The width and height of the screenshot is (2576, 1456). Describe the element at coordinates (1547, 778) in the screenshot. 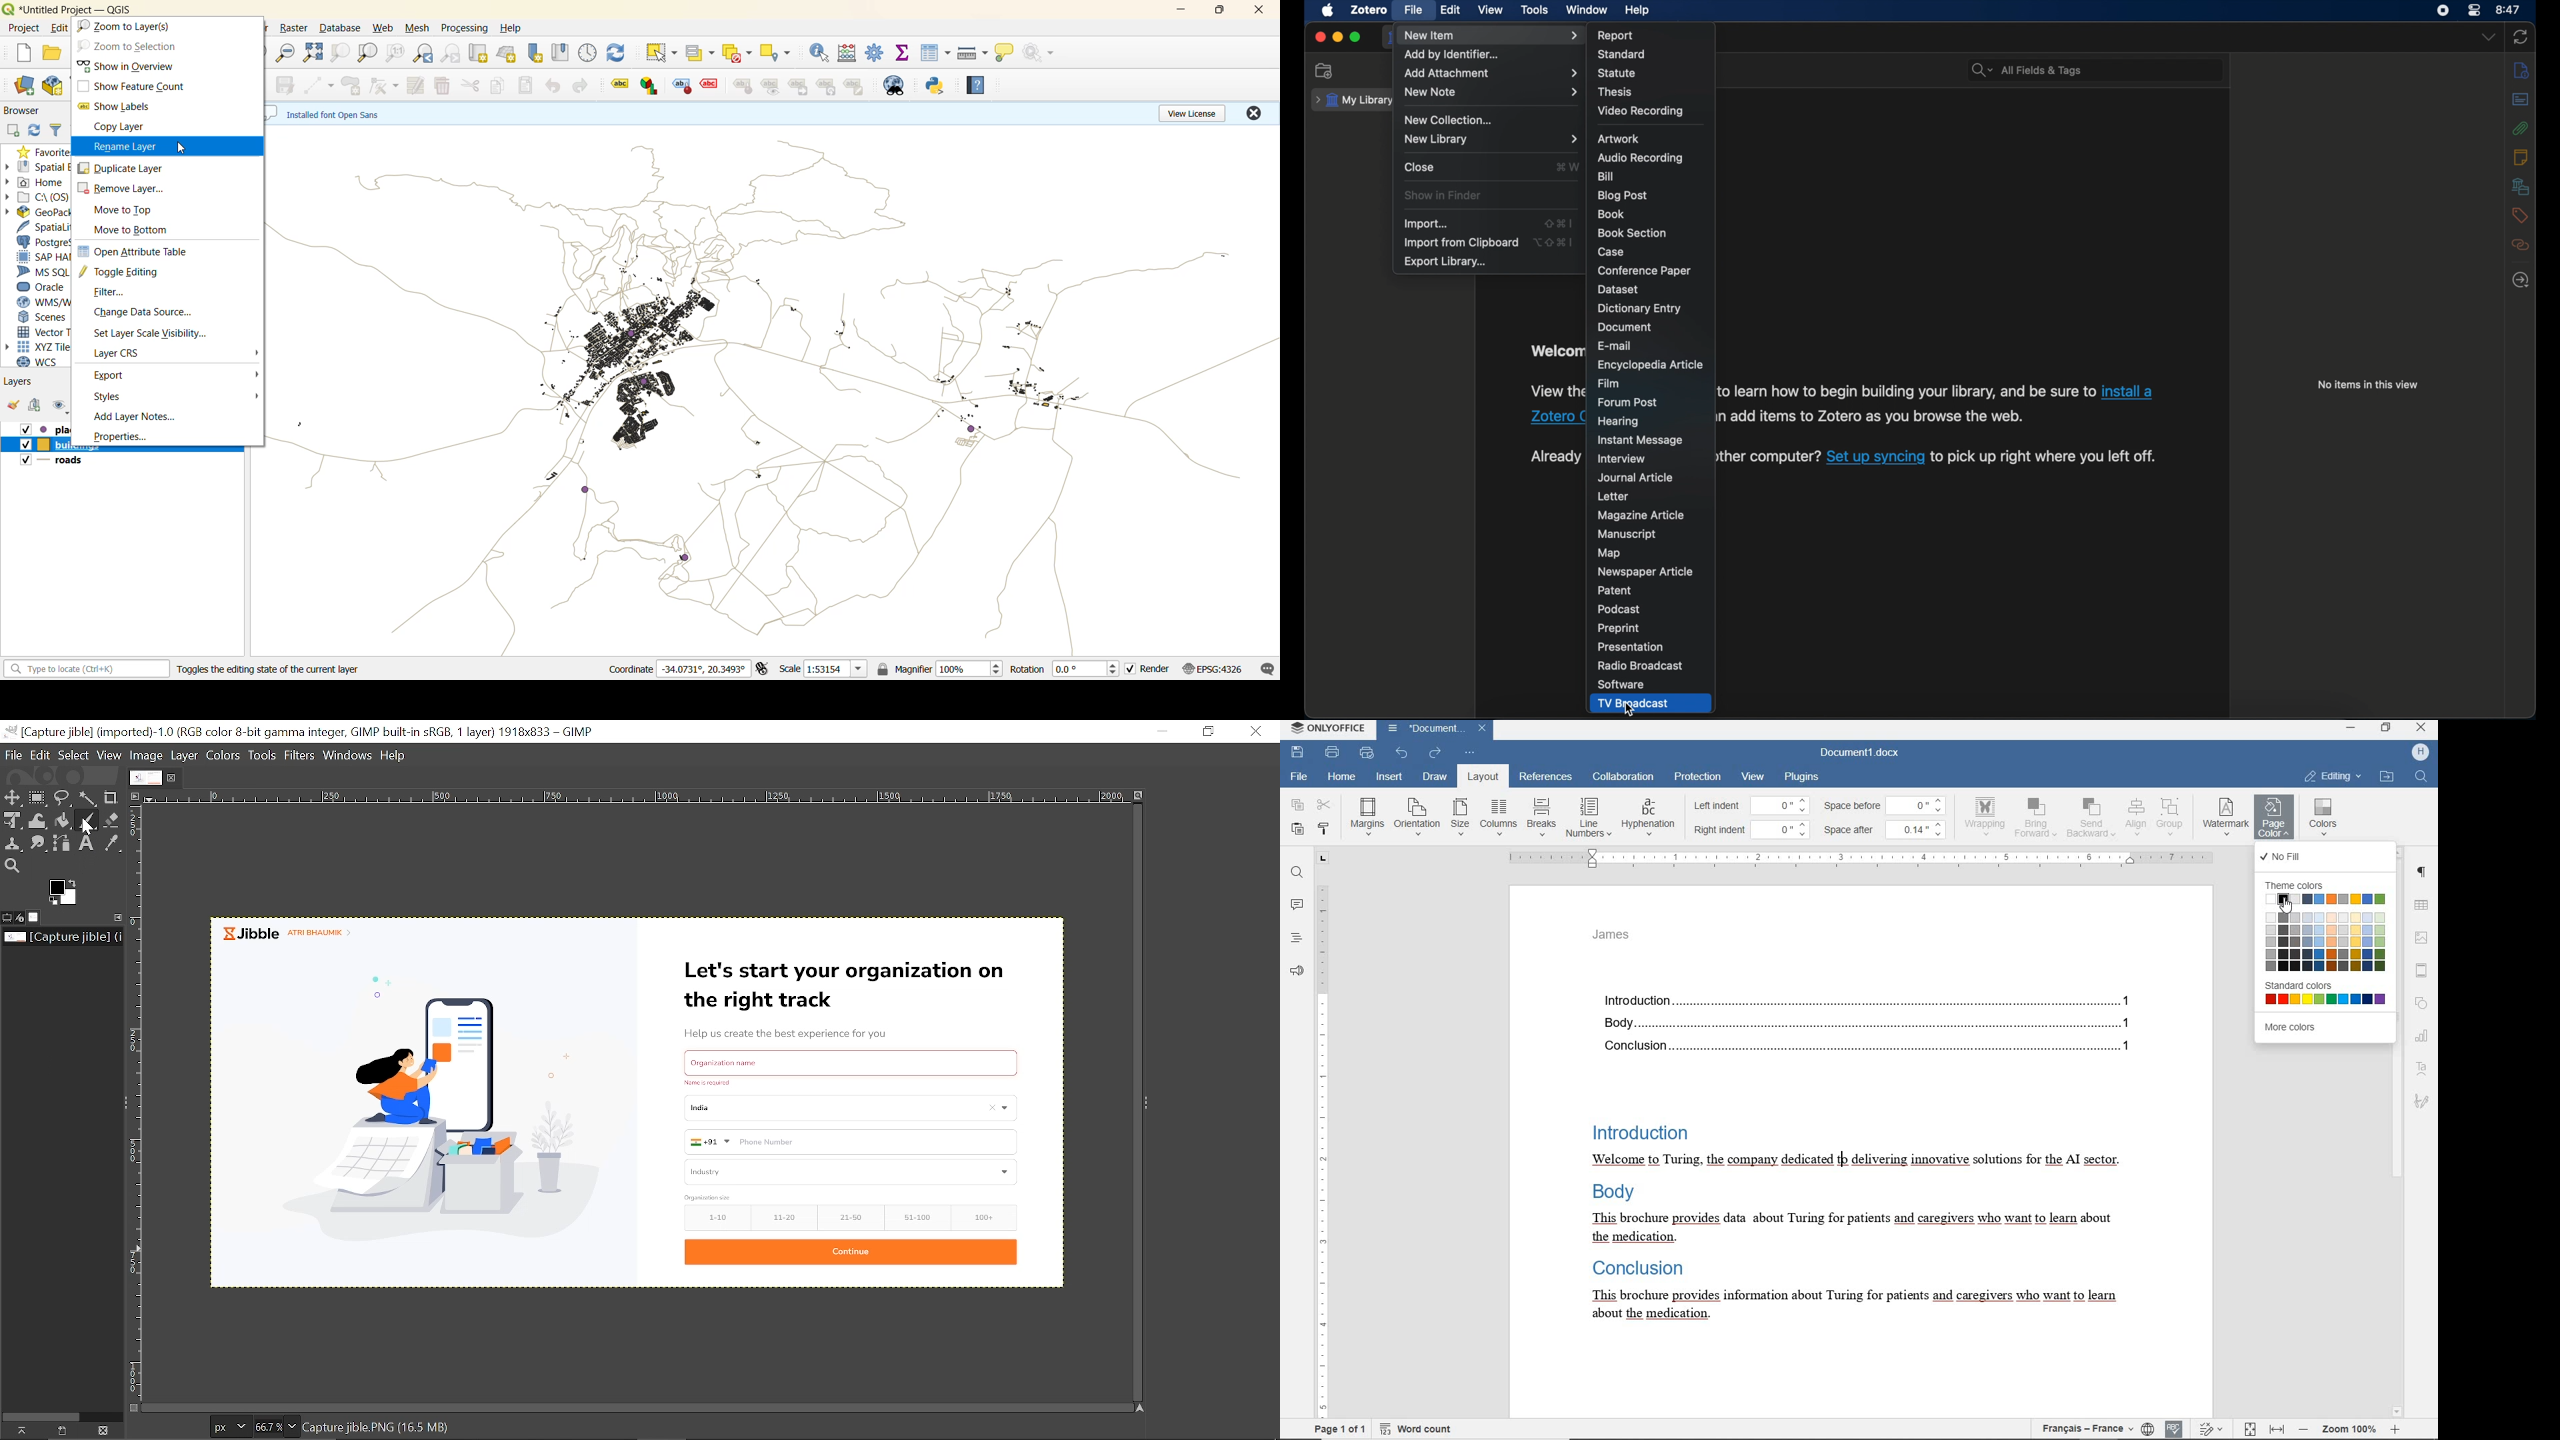

I see `references` at that location.